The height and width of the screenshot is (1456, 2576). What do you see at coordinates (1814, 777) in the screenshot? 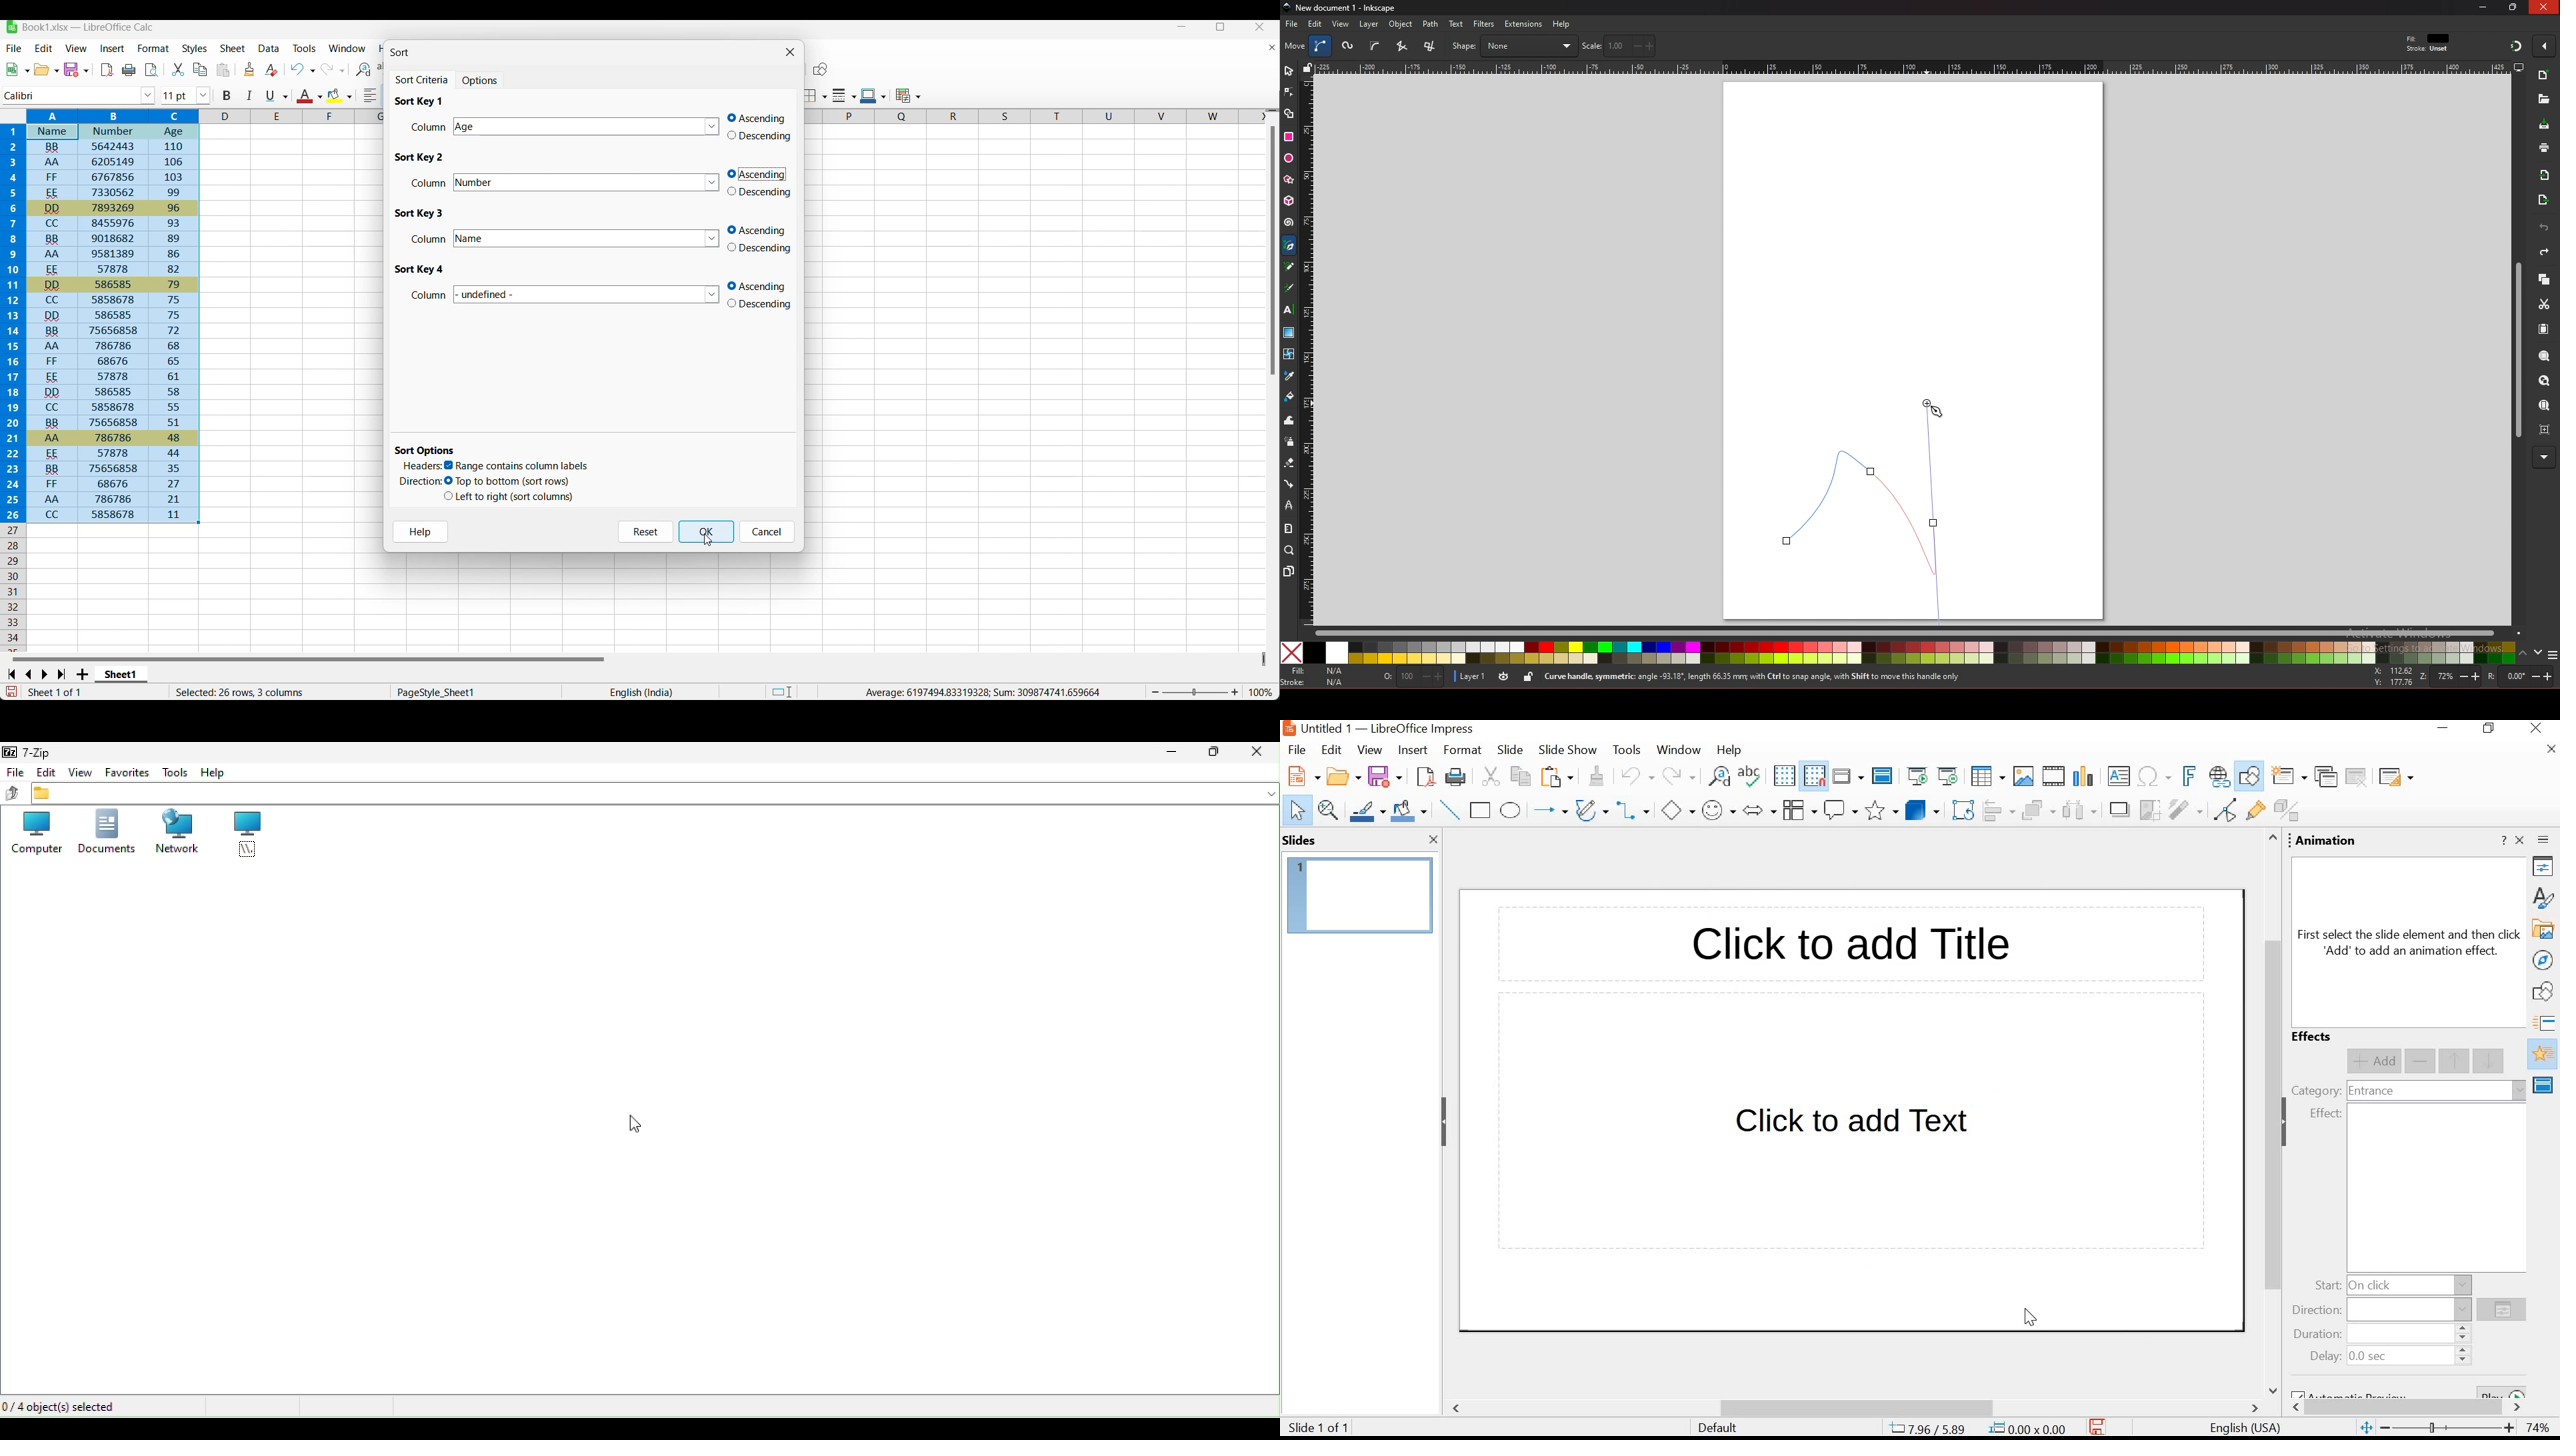
I see `snap to grid` at bounding box center [1814, 777].